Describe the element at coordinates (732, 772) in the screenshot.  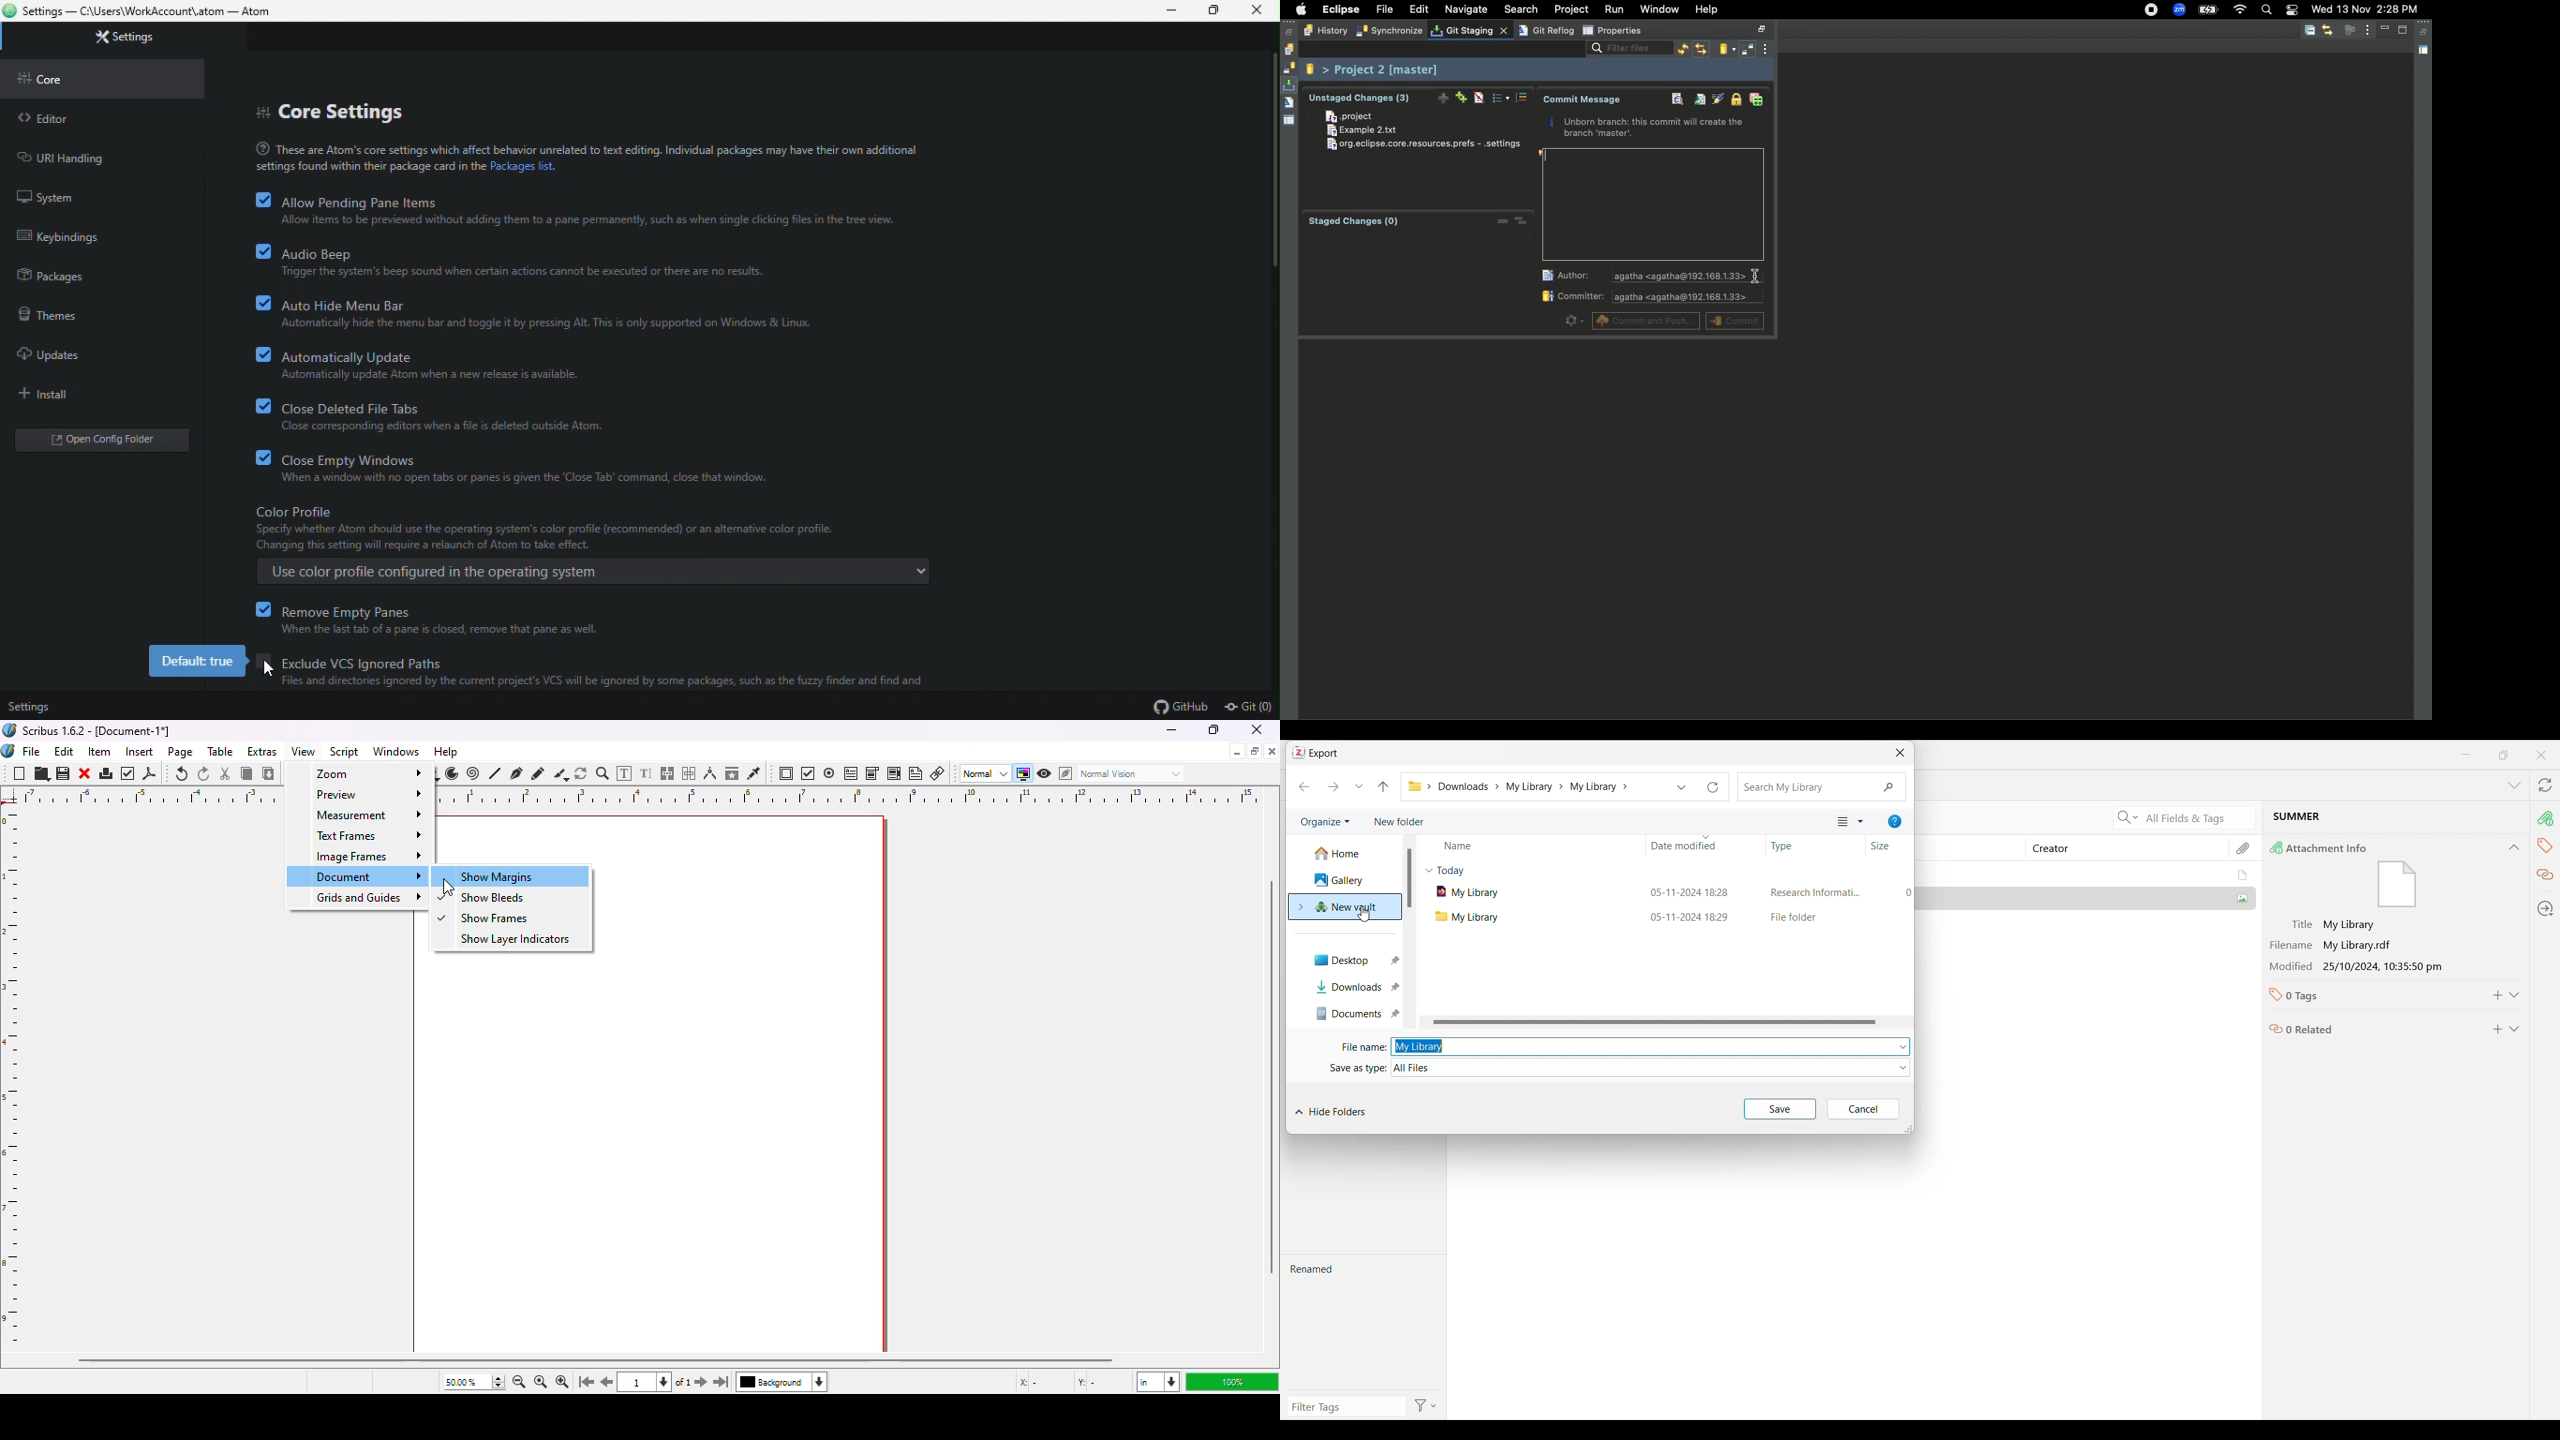
I see `copy item properties` at that location.